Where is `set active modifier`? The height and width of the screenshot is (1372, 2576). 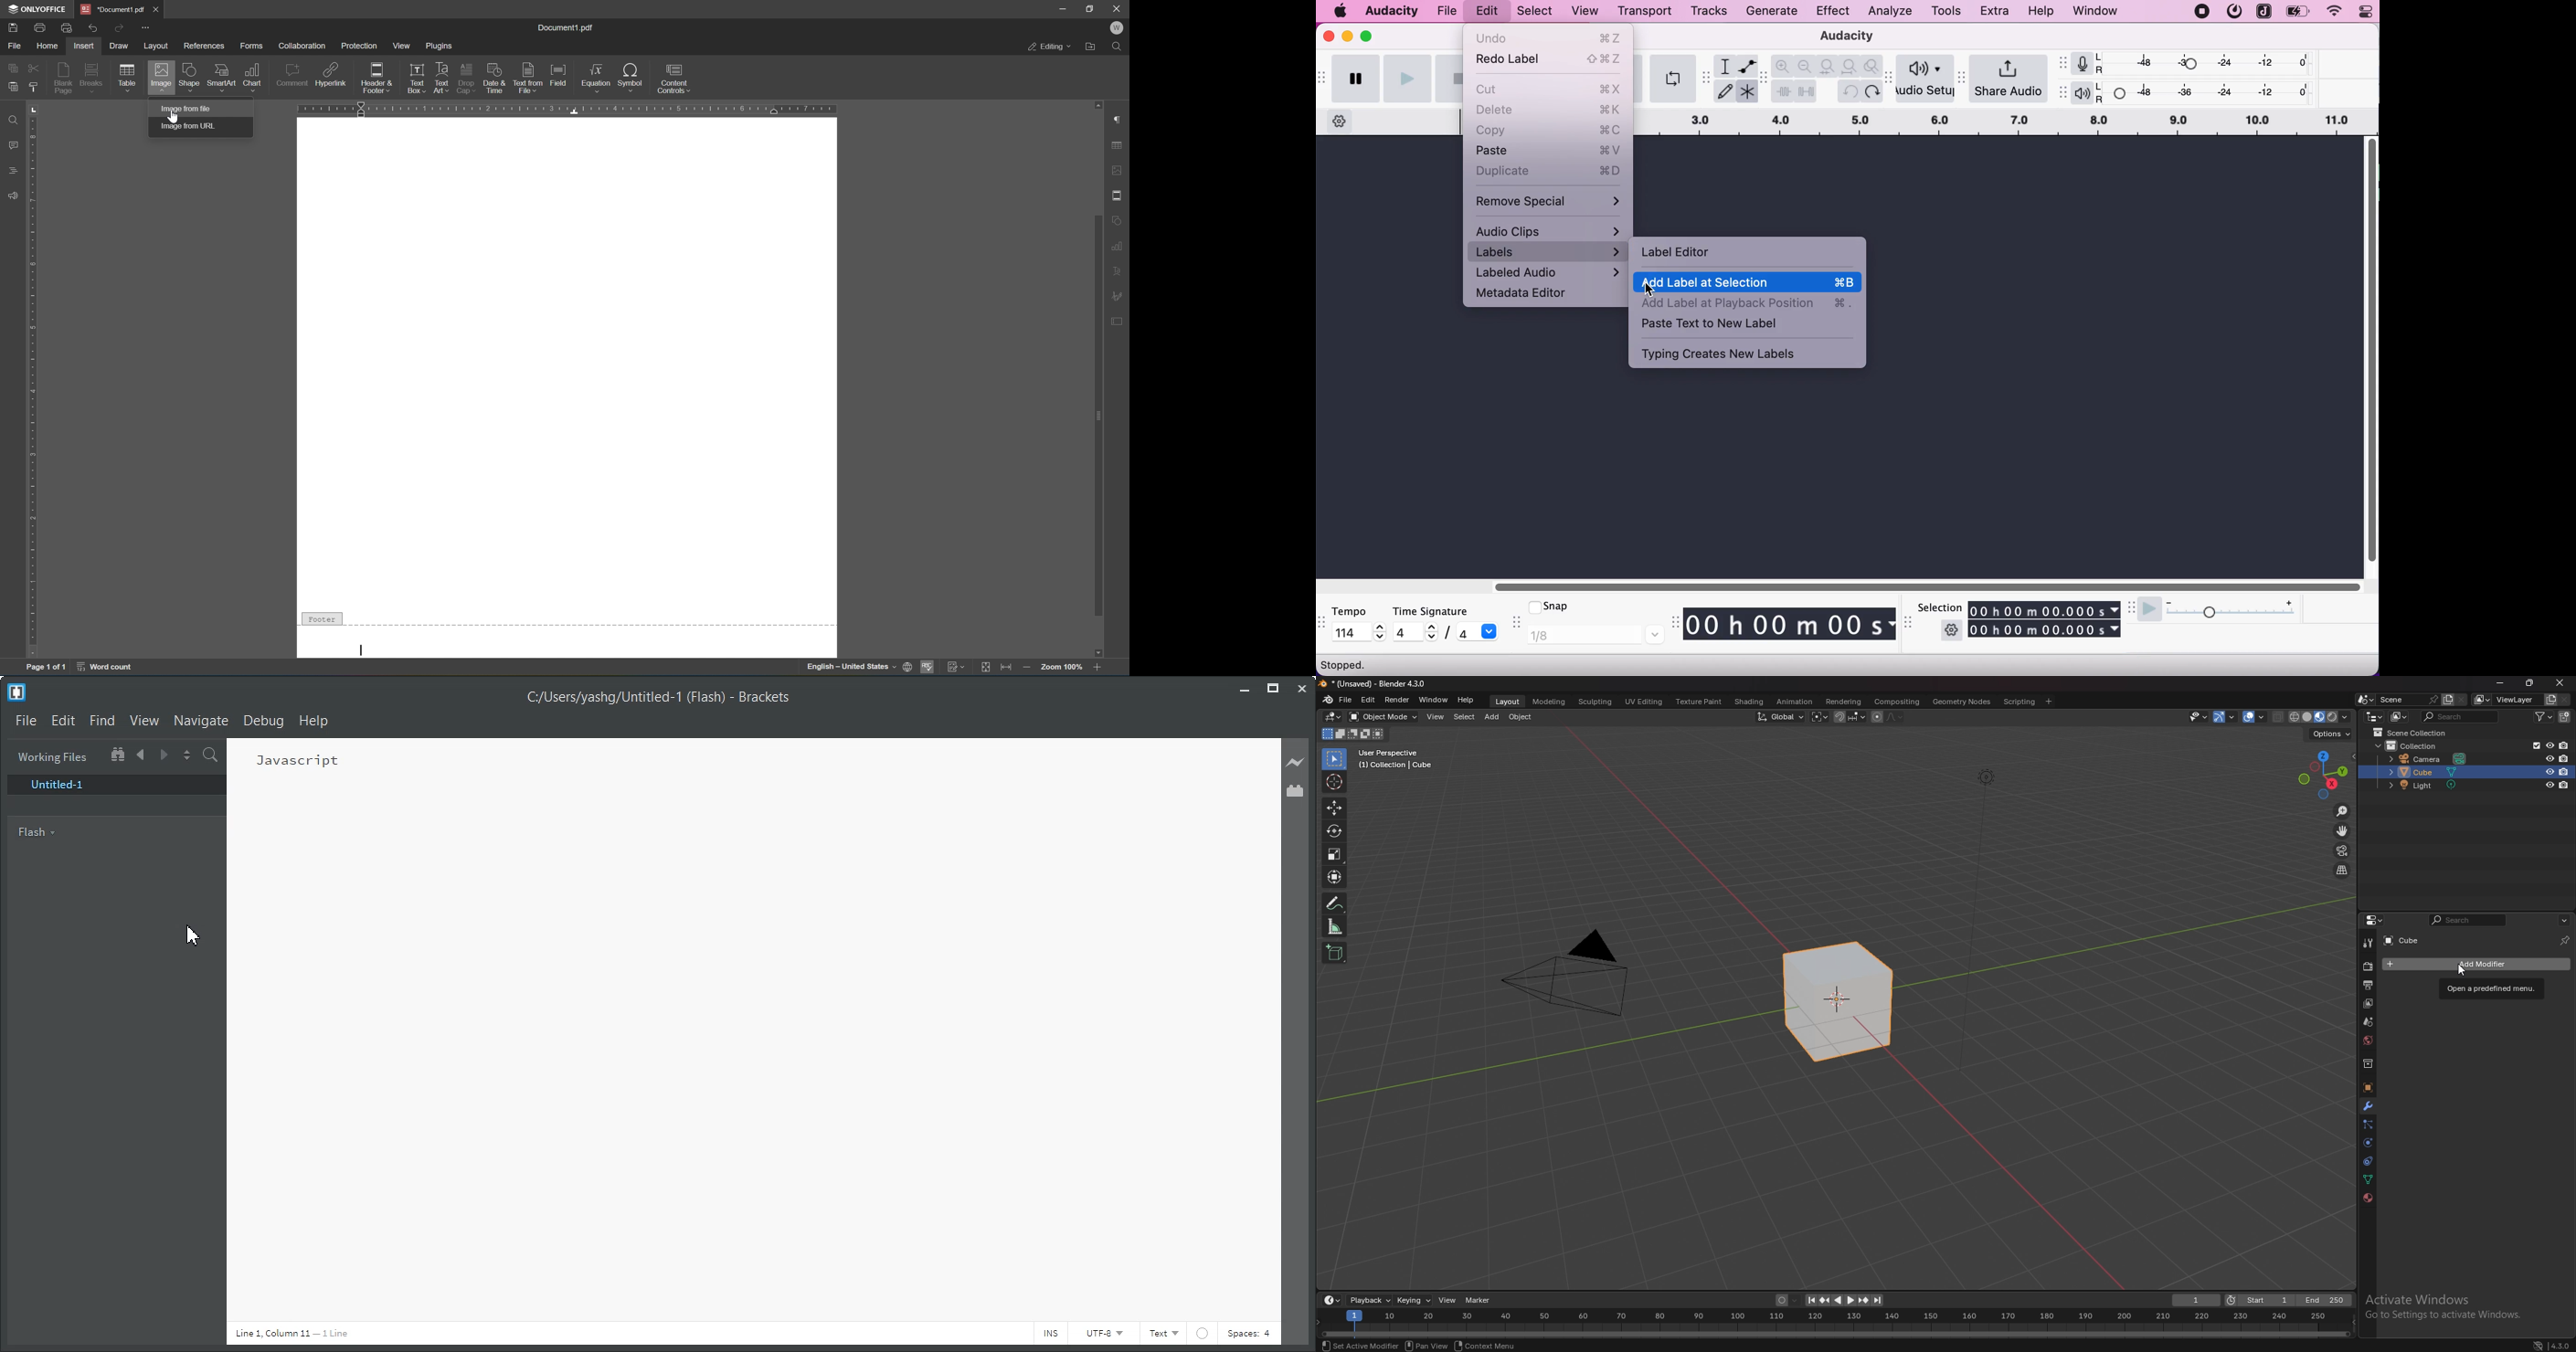 set active modifier is located at coordinates (1360, 1346).